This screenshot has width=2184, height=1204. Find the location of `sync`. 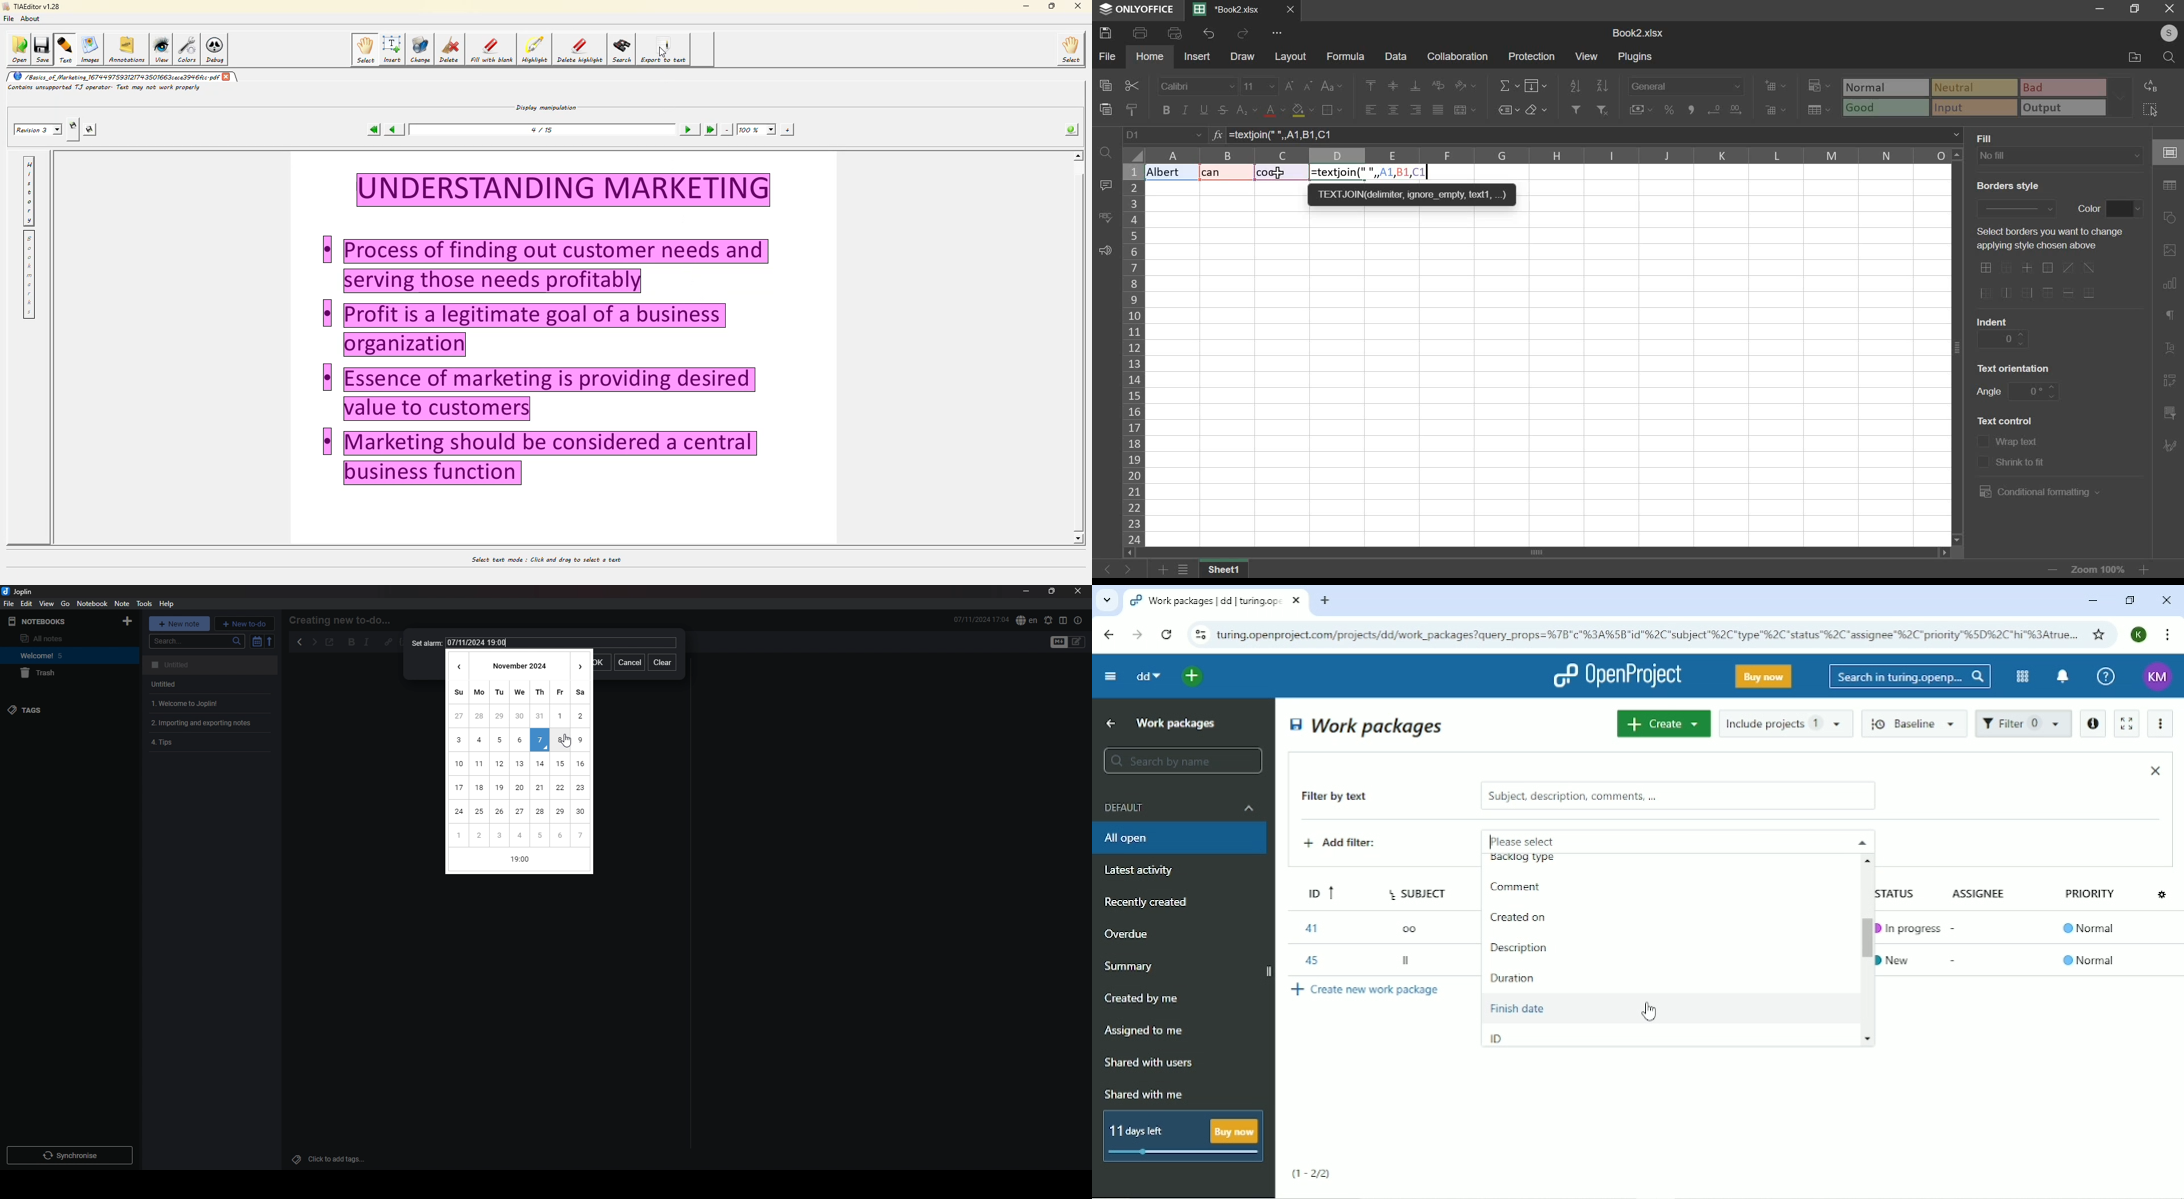

sync is located at coordinates (69, 1155).